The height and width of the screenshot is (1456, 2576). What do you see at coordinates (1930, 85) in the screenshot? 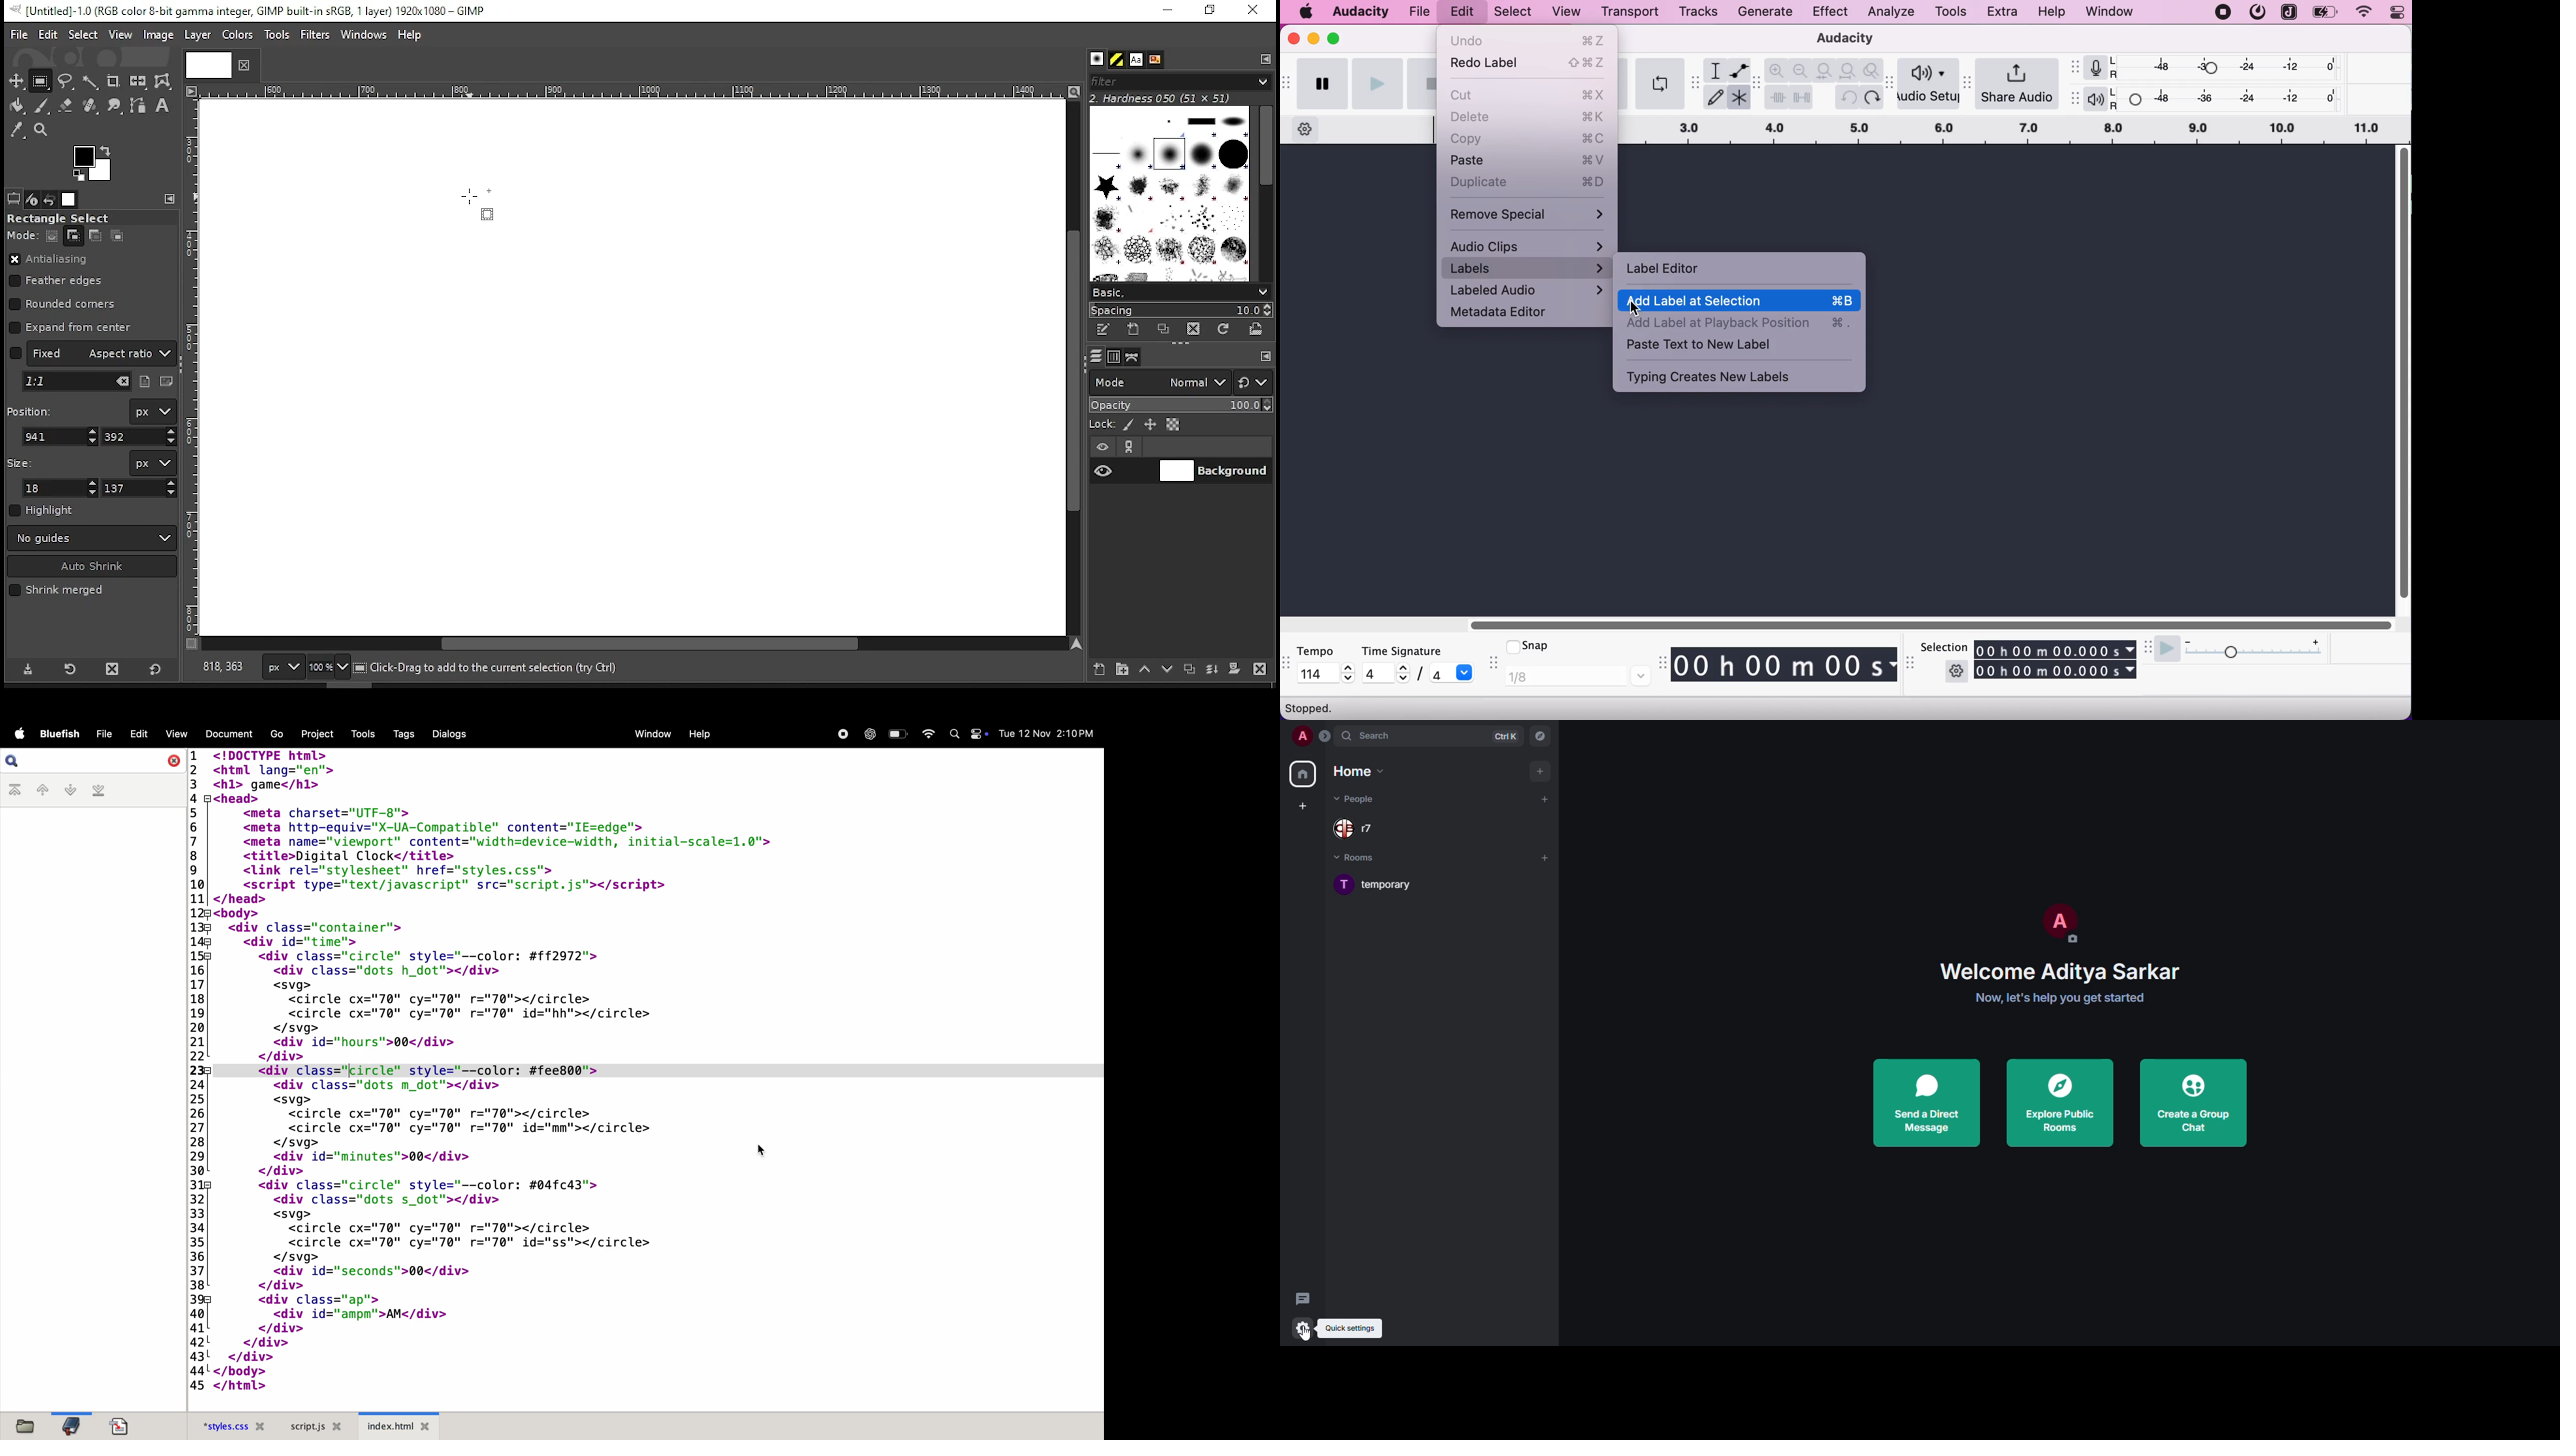
I see `audio setup` at bounding box center [1930, 85].